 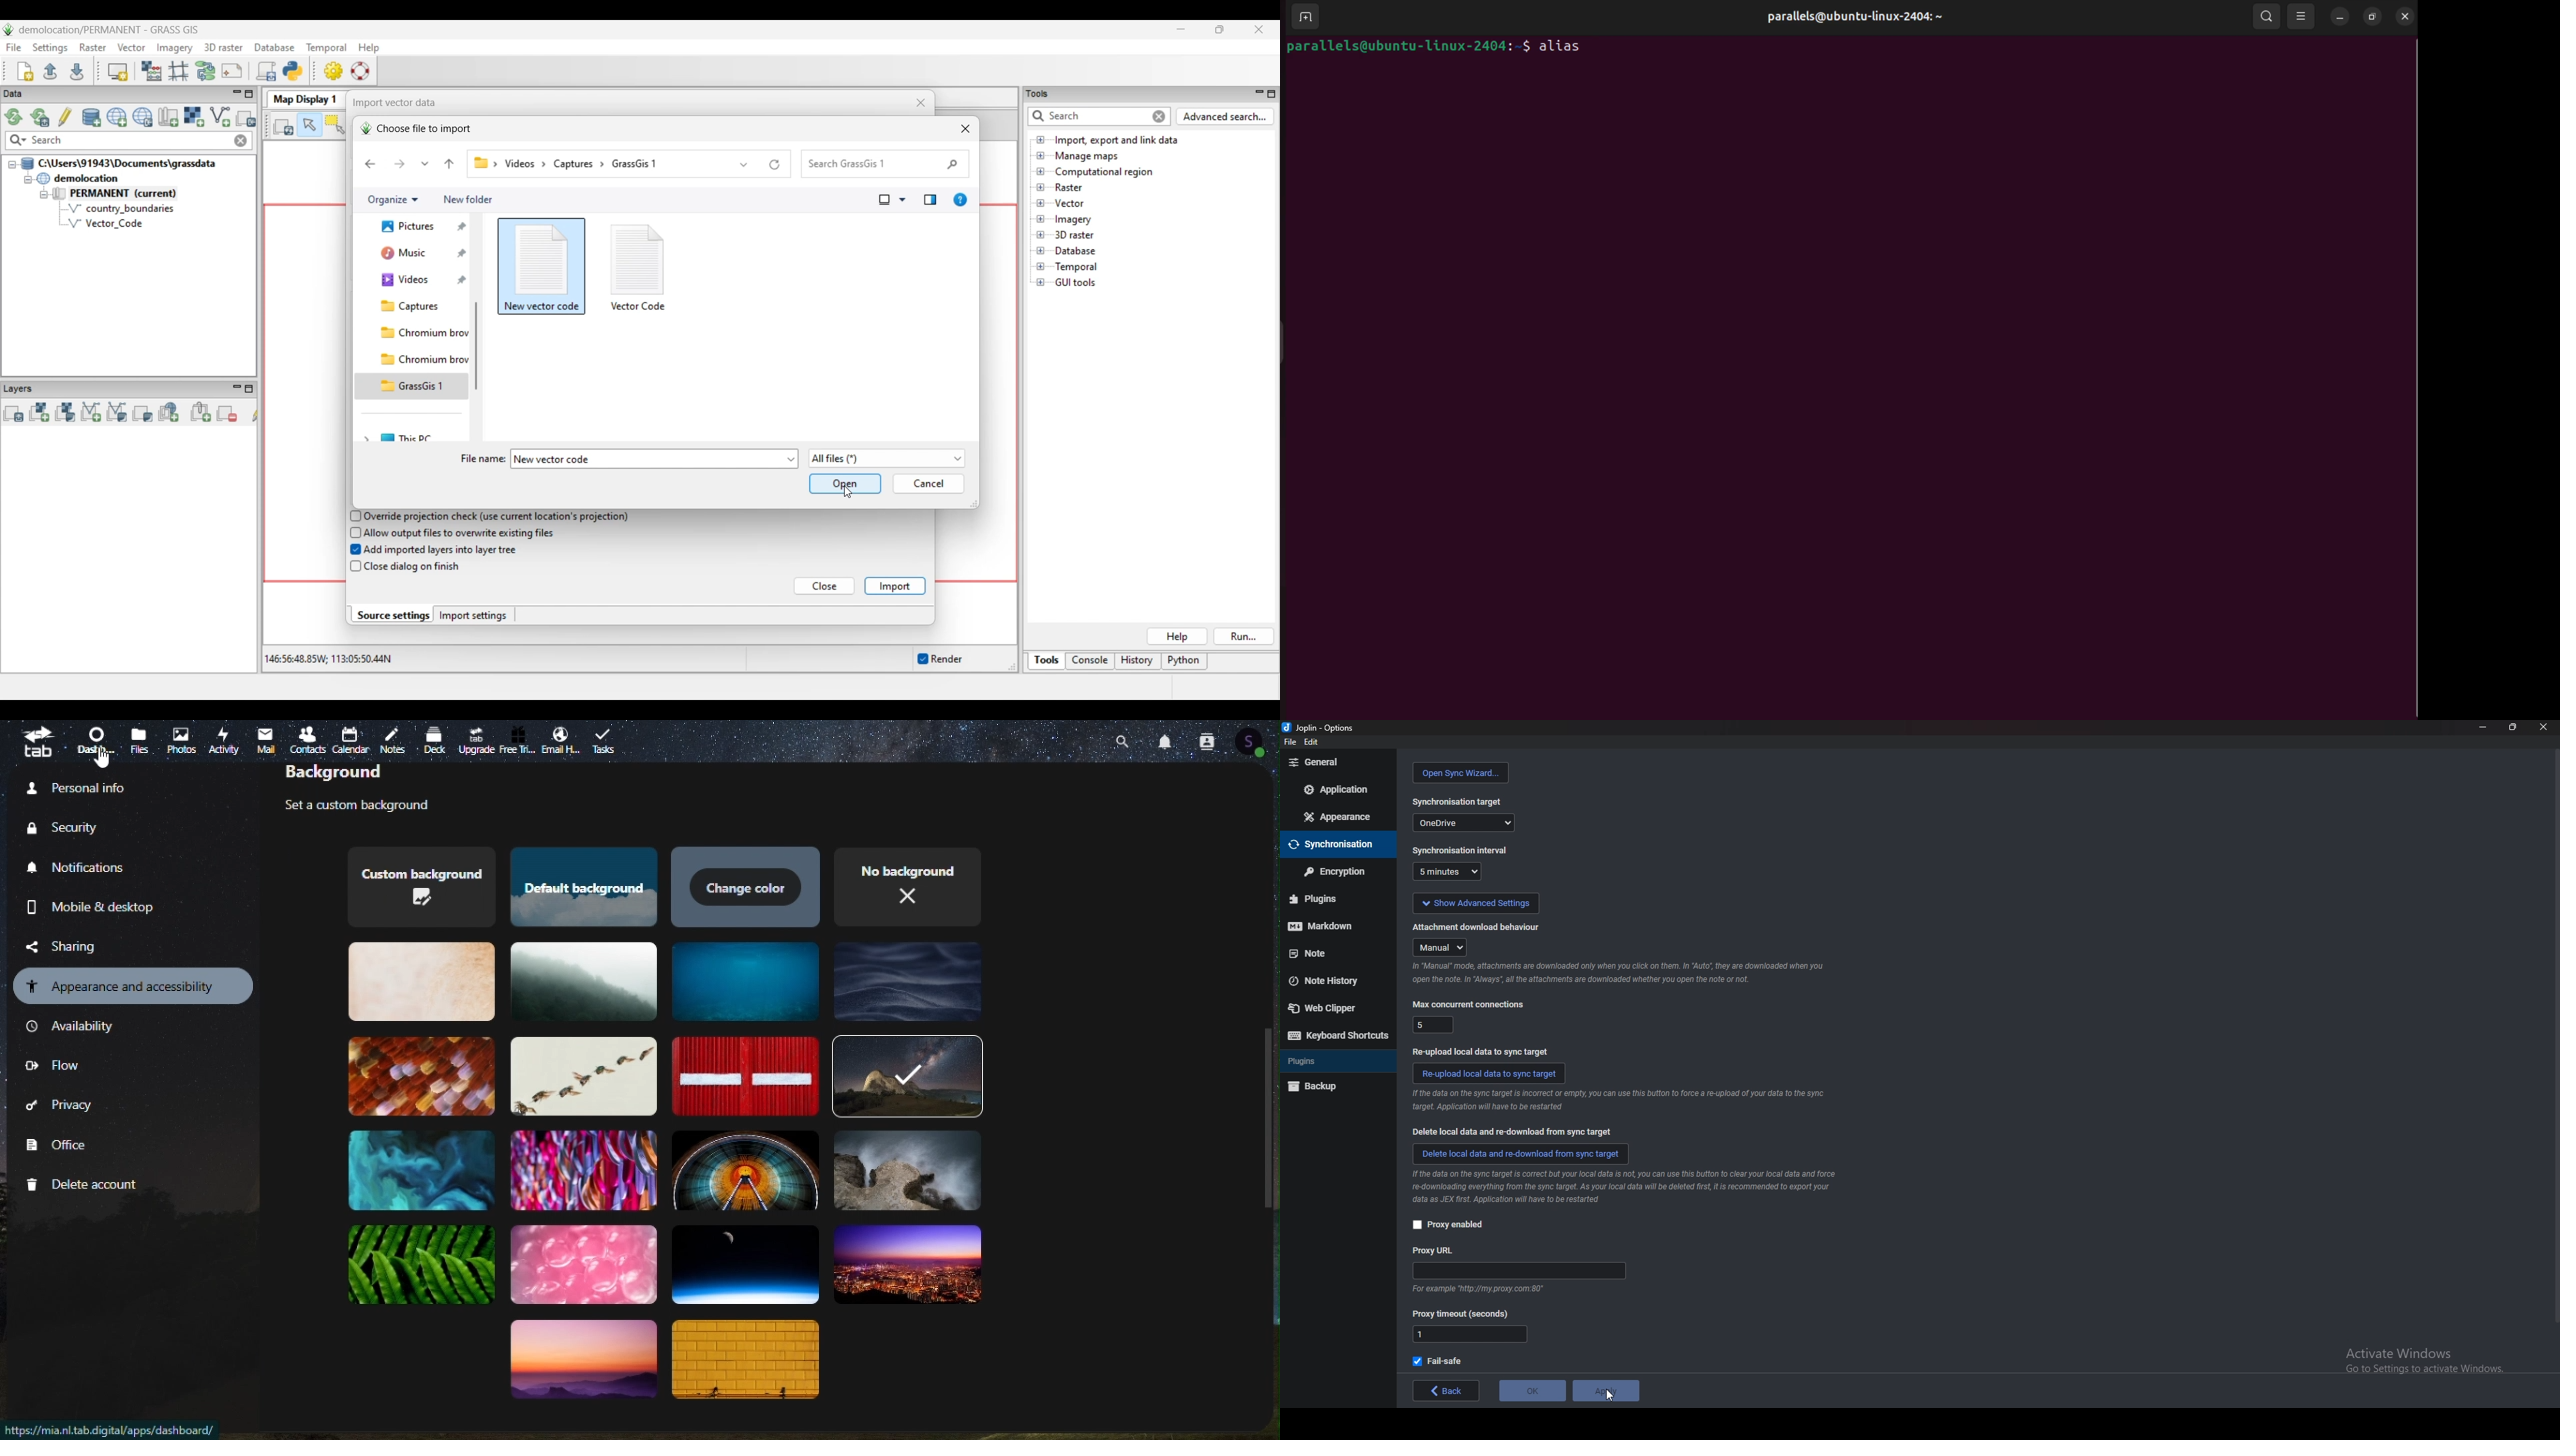 What do you see at coordinates (1462, 850) in the screenshot?
I see `sync interval` at bounding box center [1462, 850].